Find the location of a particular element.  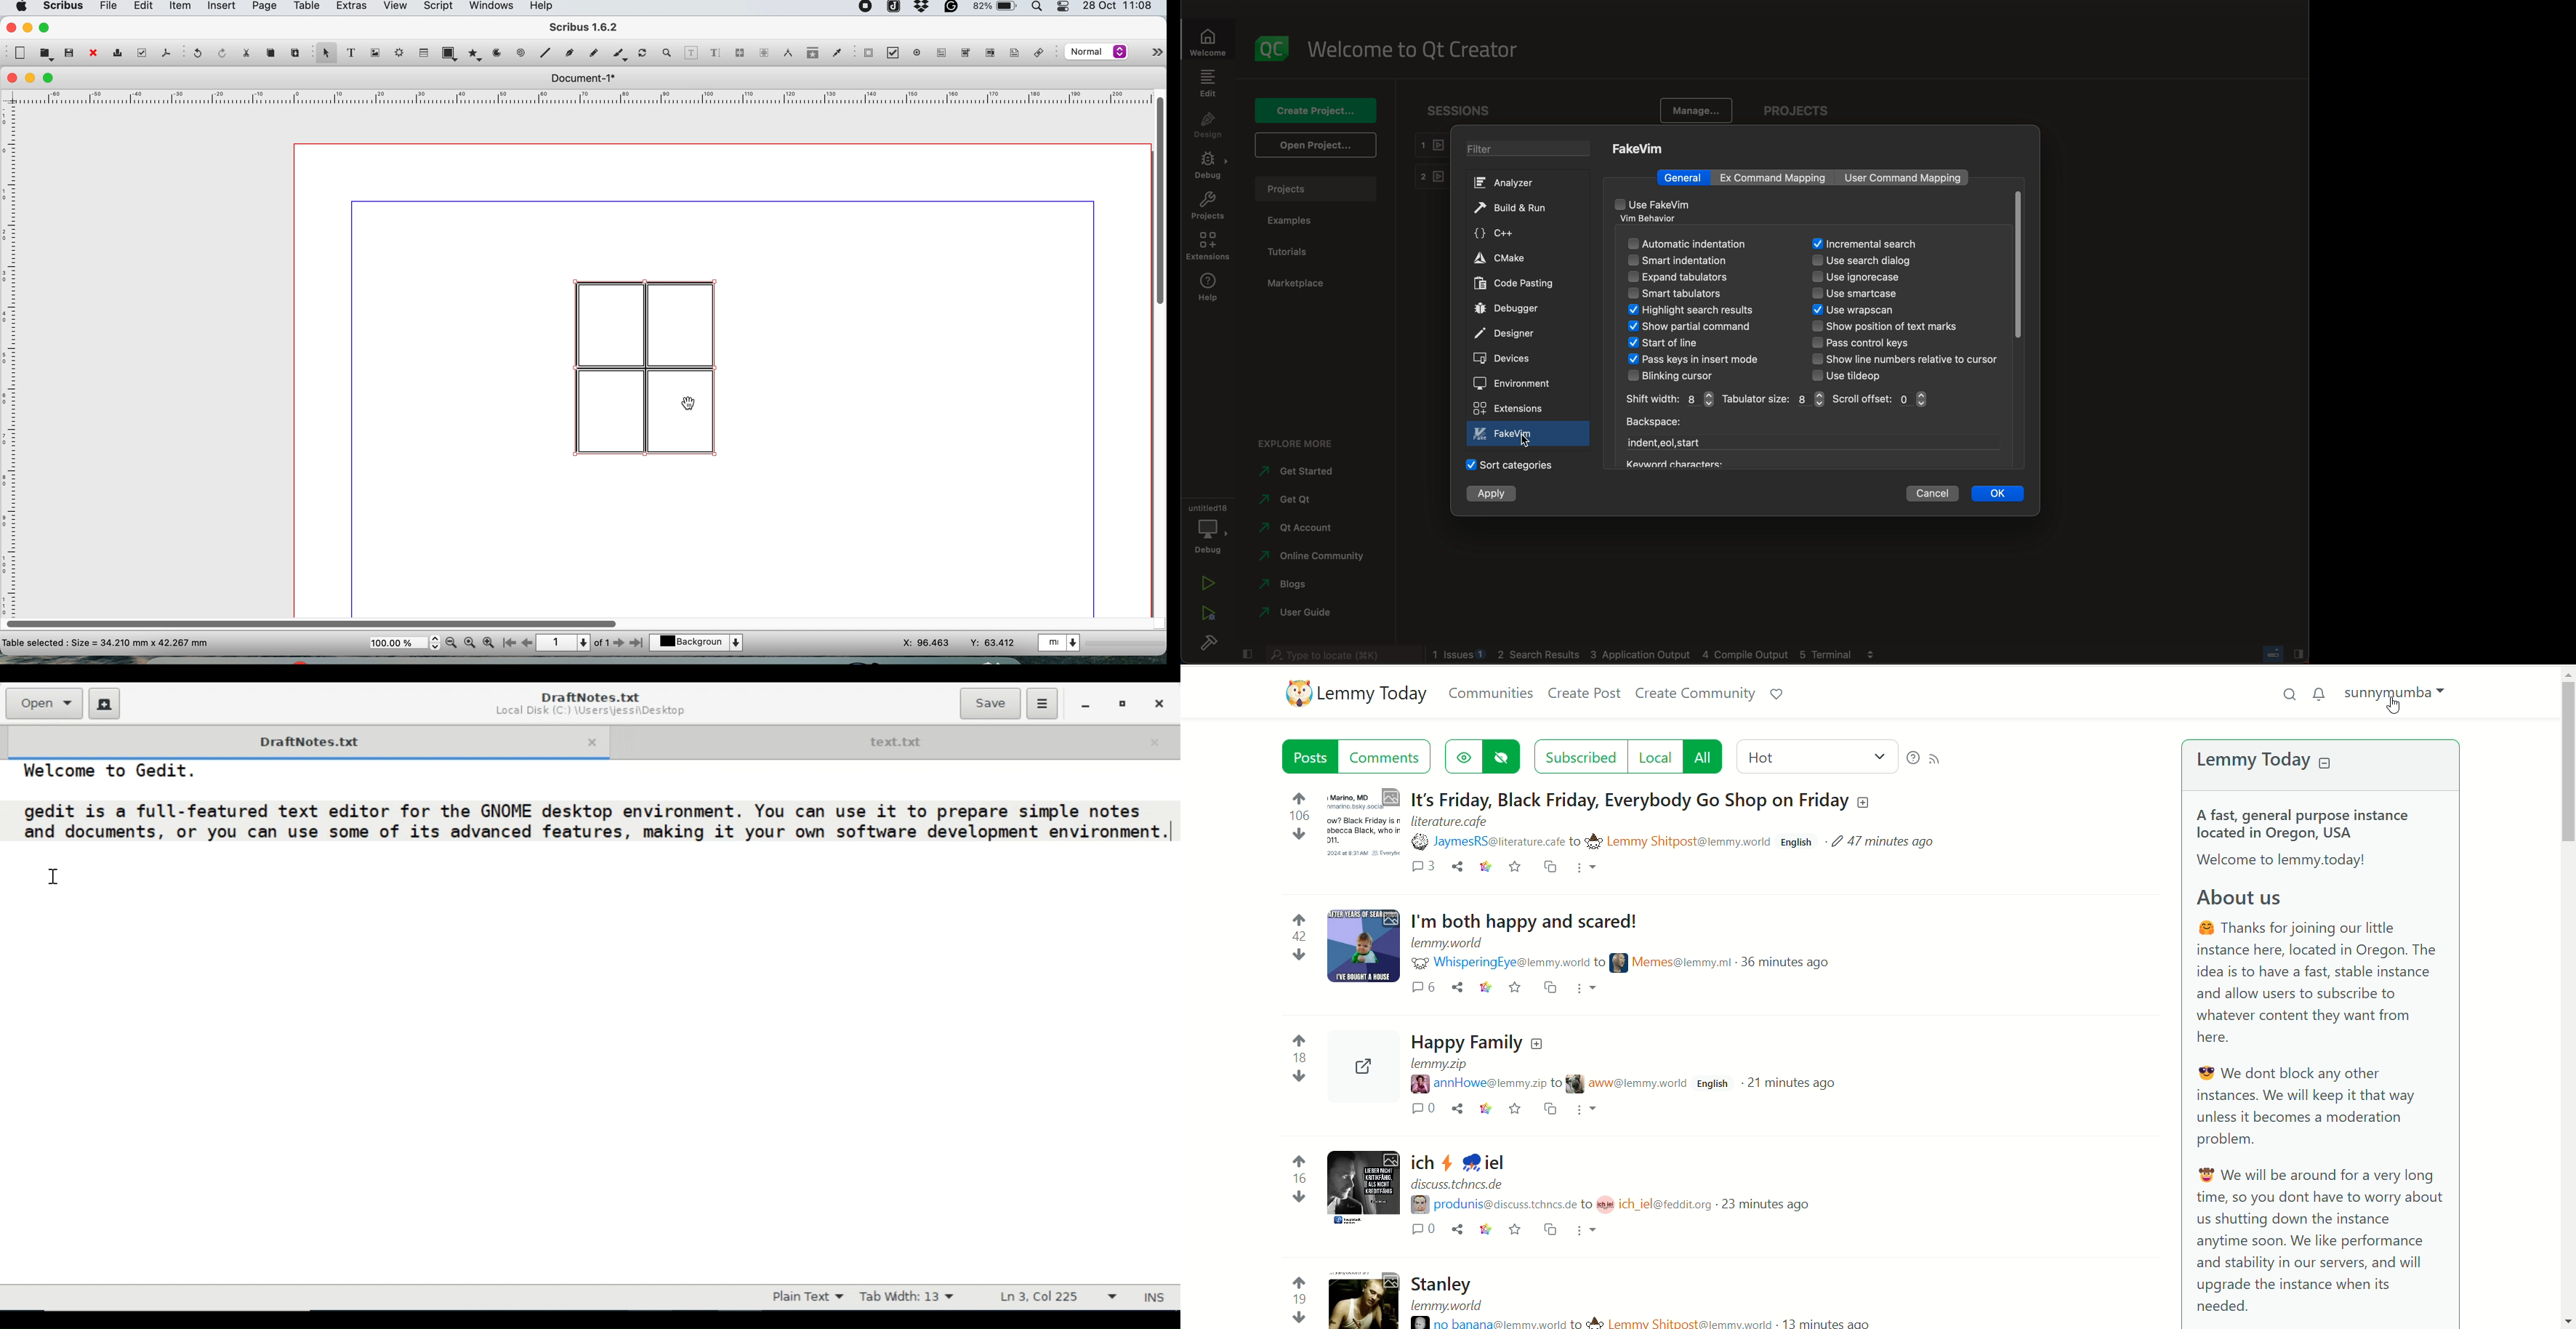

scribus is located at coordinates (585, 28).